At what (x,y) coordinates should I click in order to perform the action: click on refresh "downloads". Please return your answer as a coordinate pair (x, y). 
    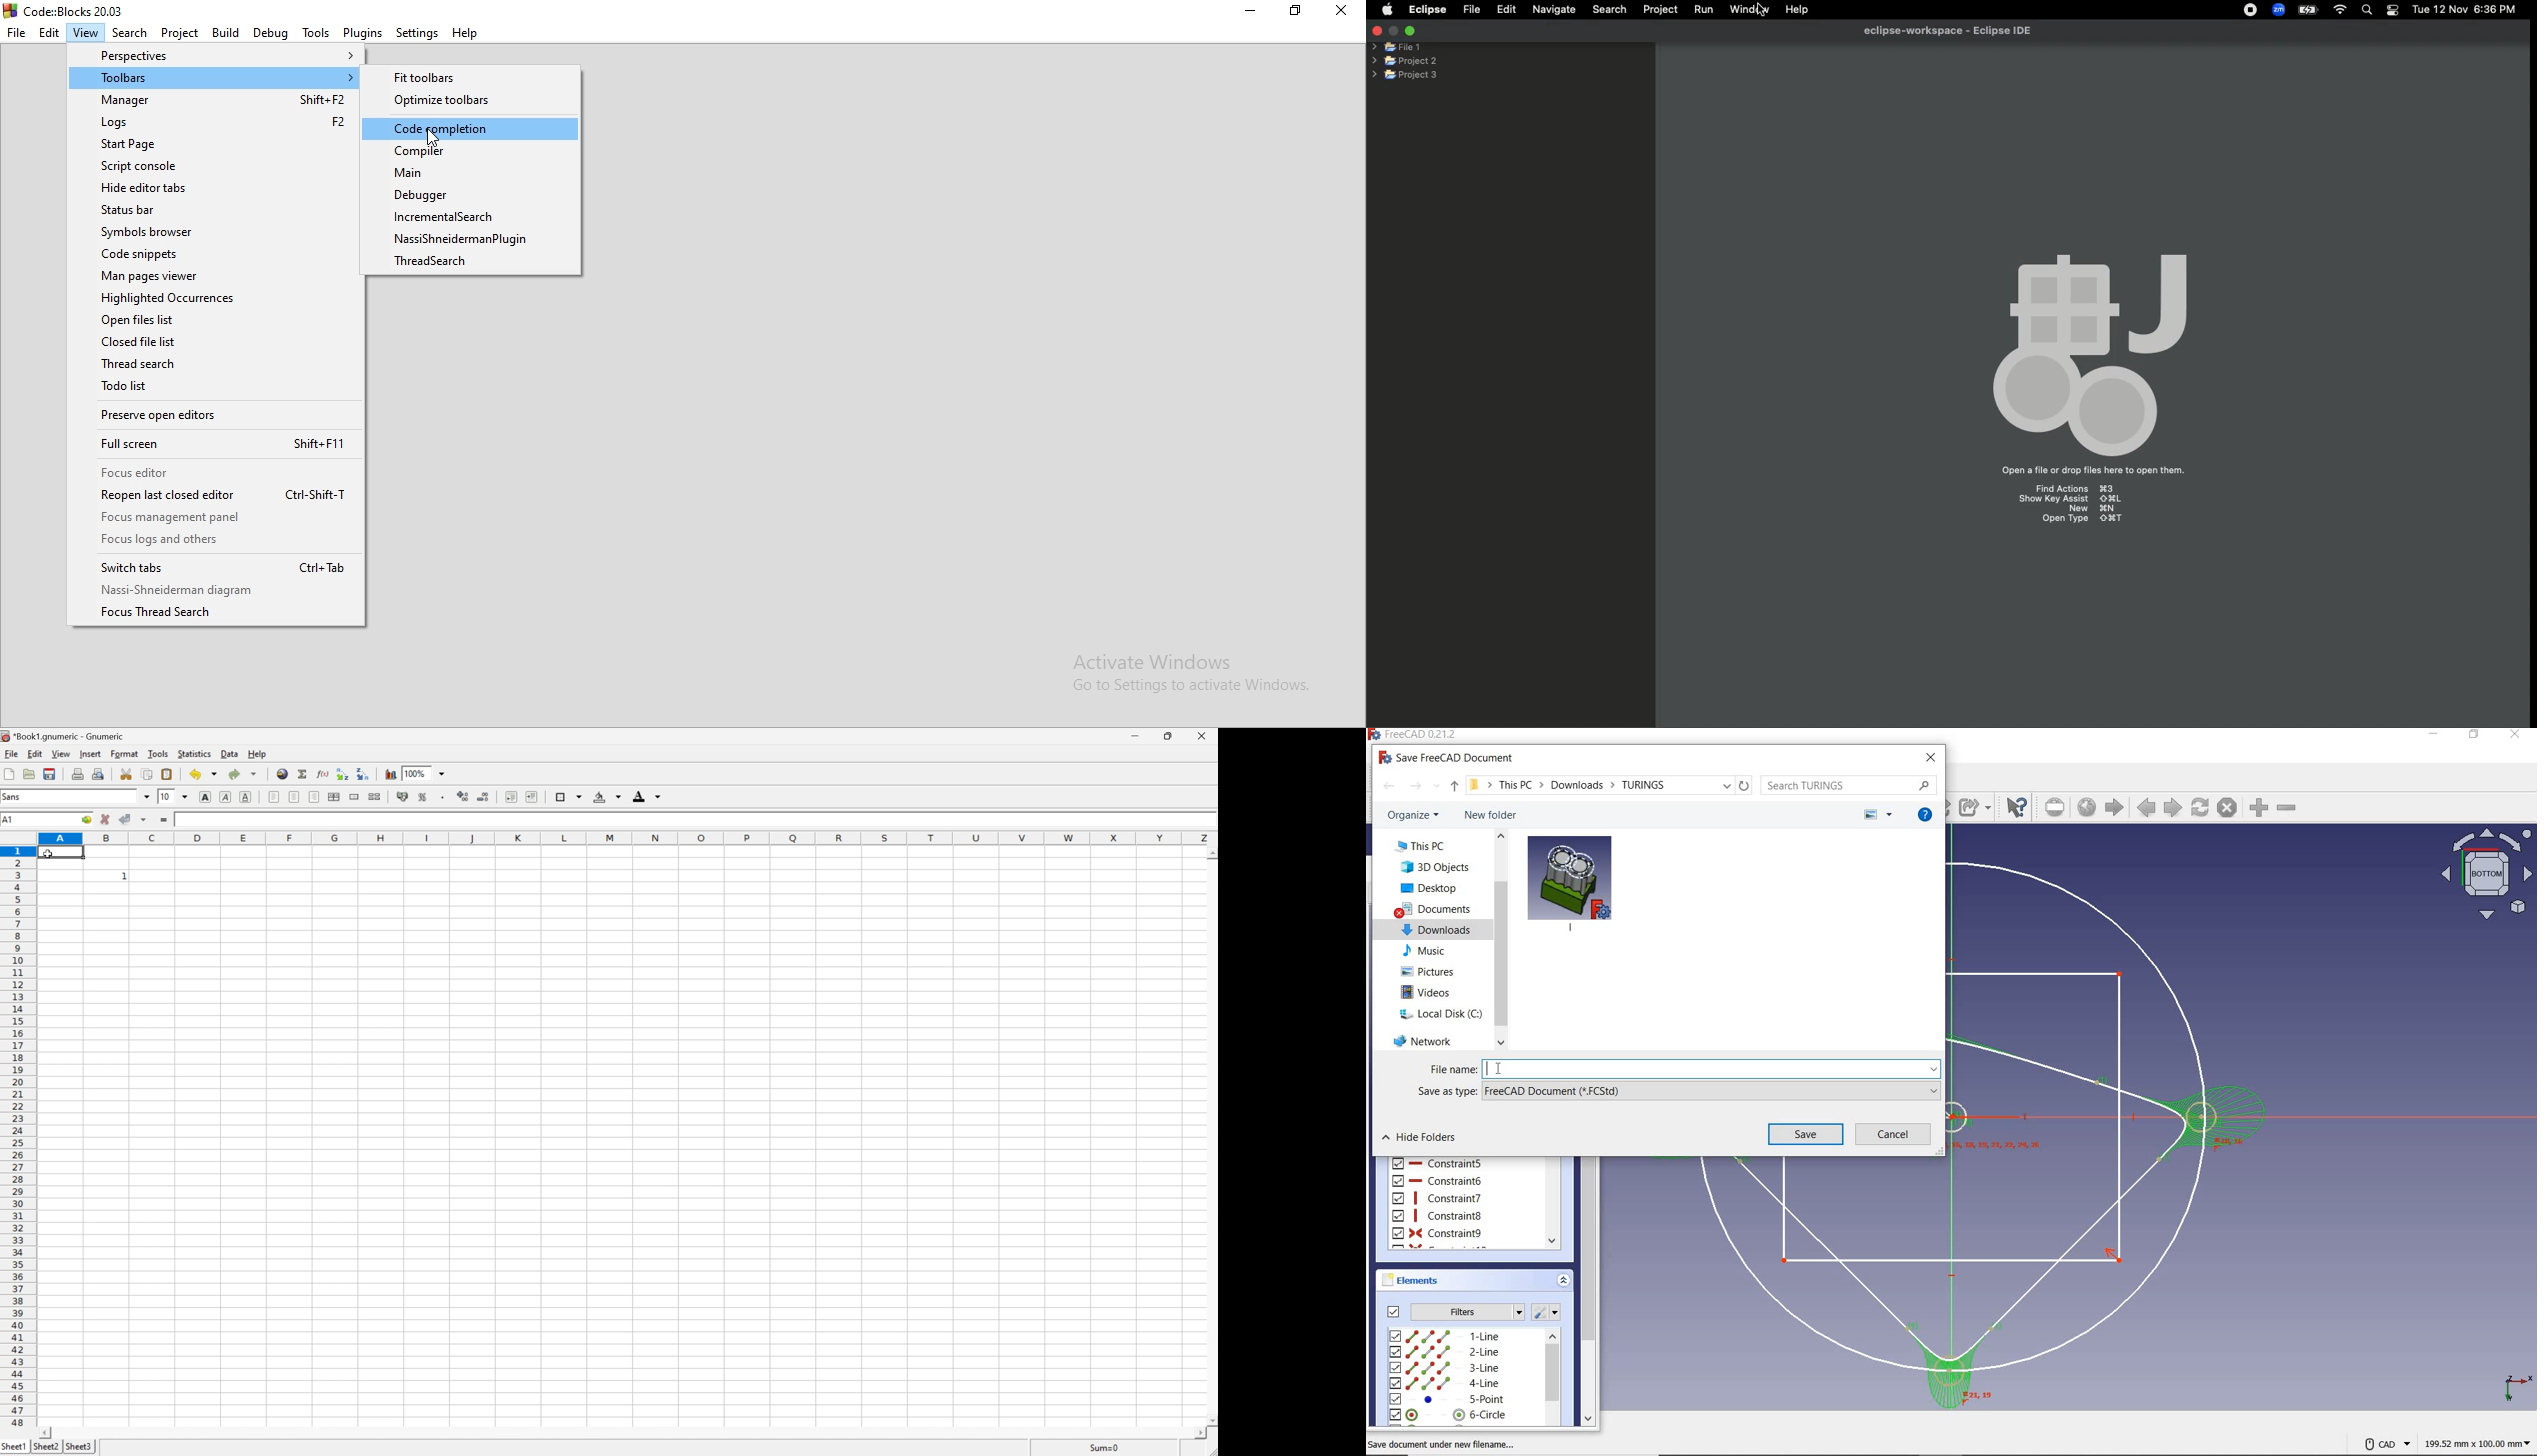
    Looking at the image, I should click on (1745, 785).